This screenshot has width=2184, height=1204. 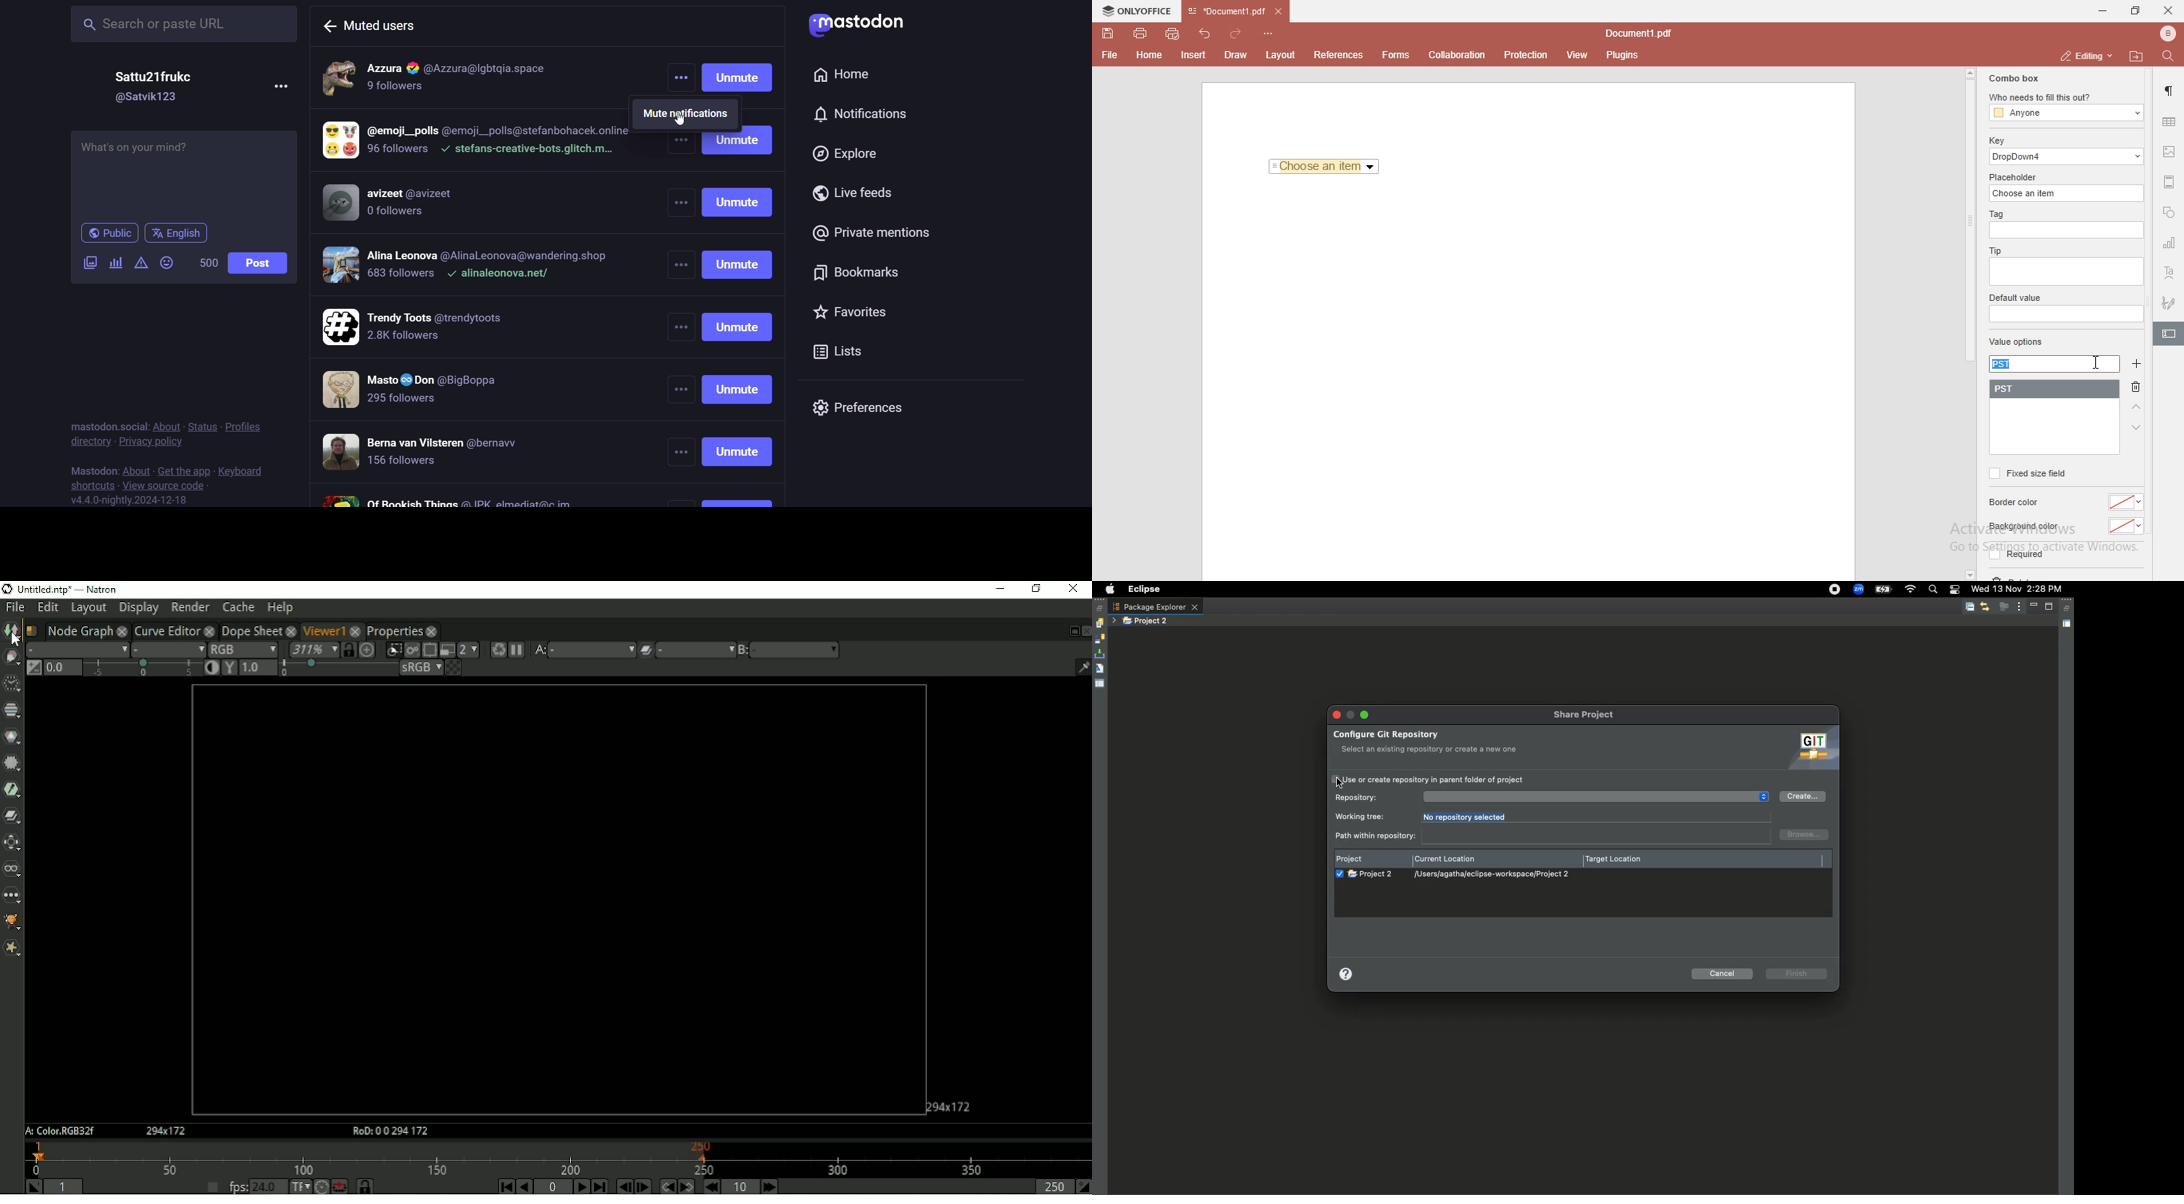 I want to click on Insert, so click(x=1194, y=56).